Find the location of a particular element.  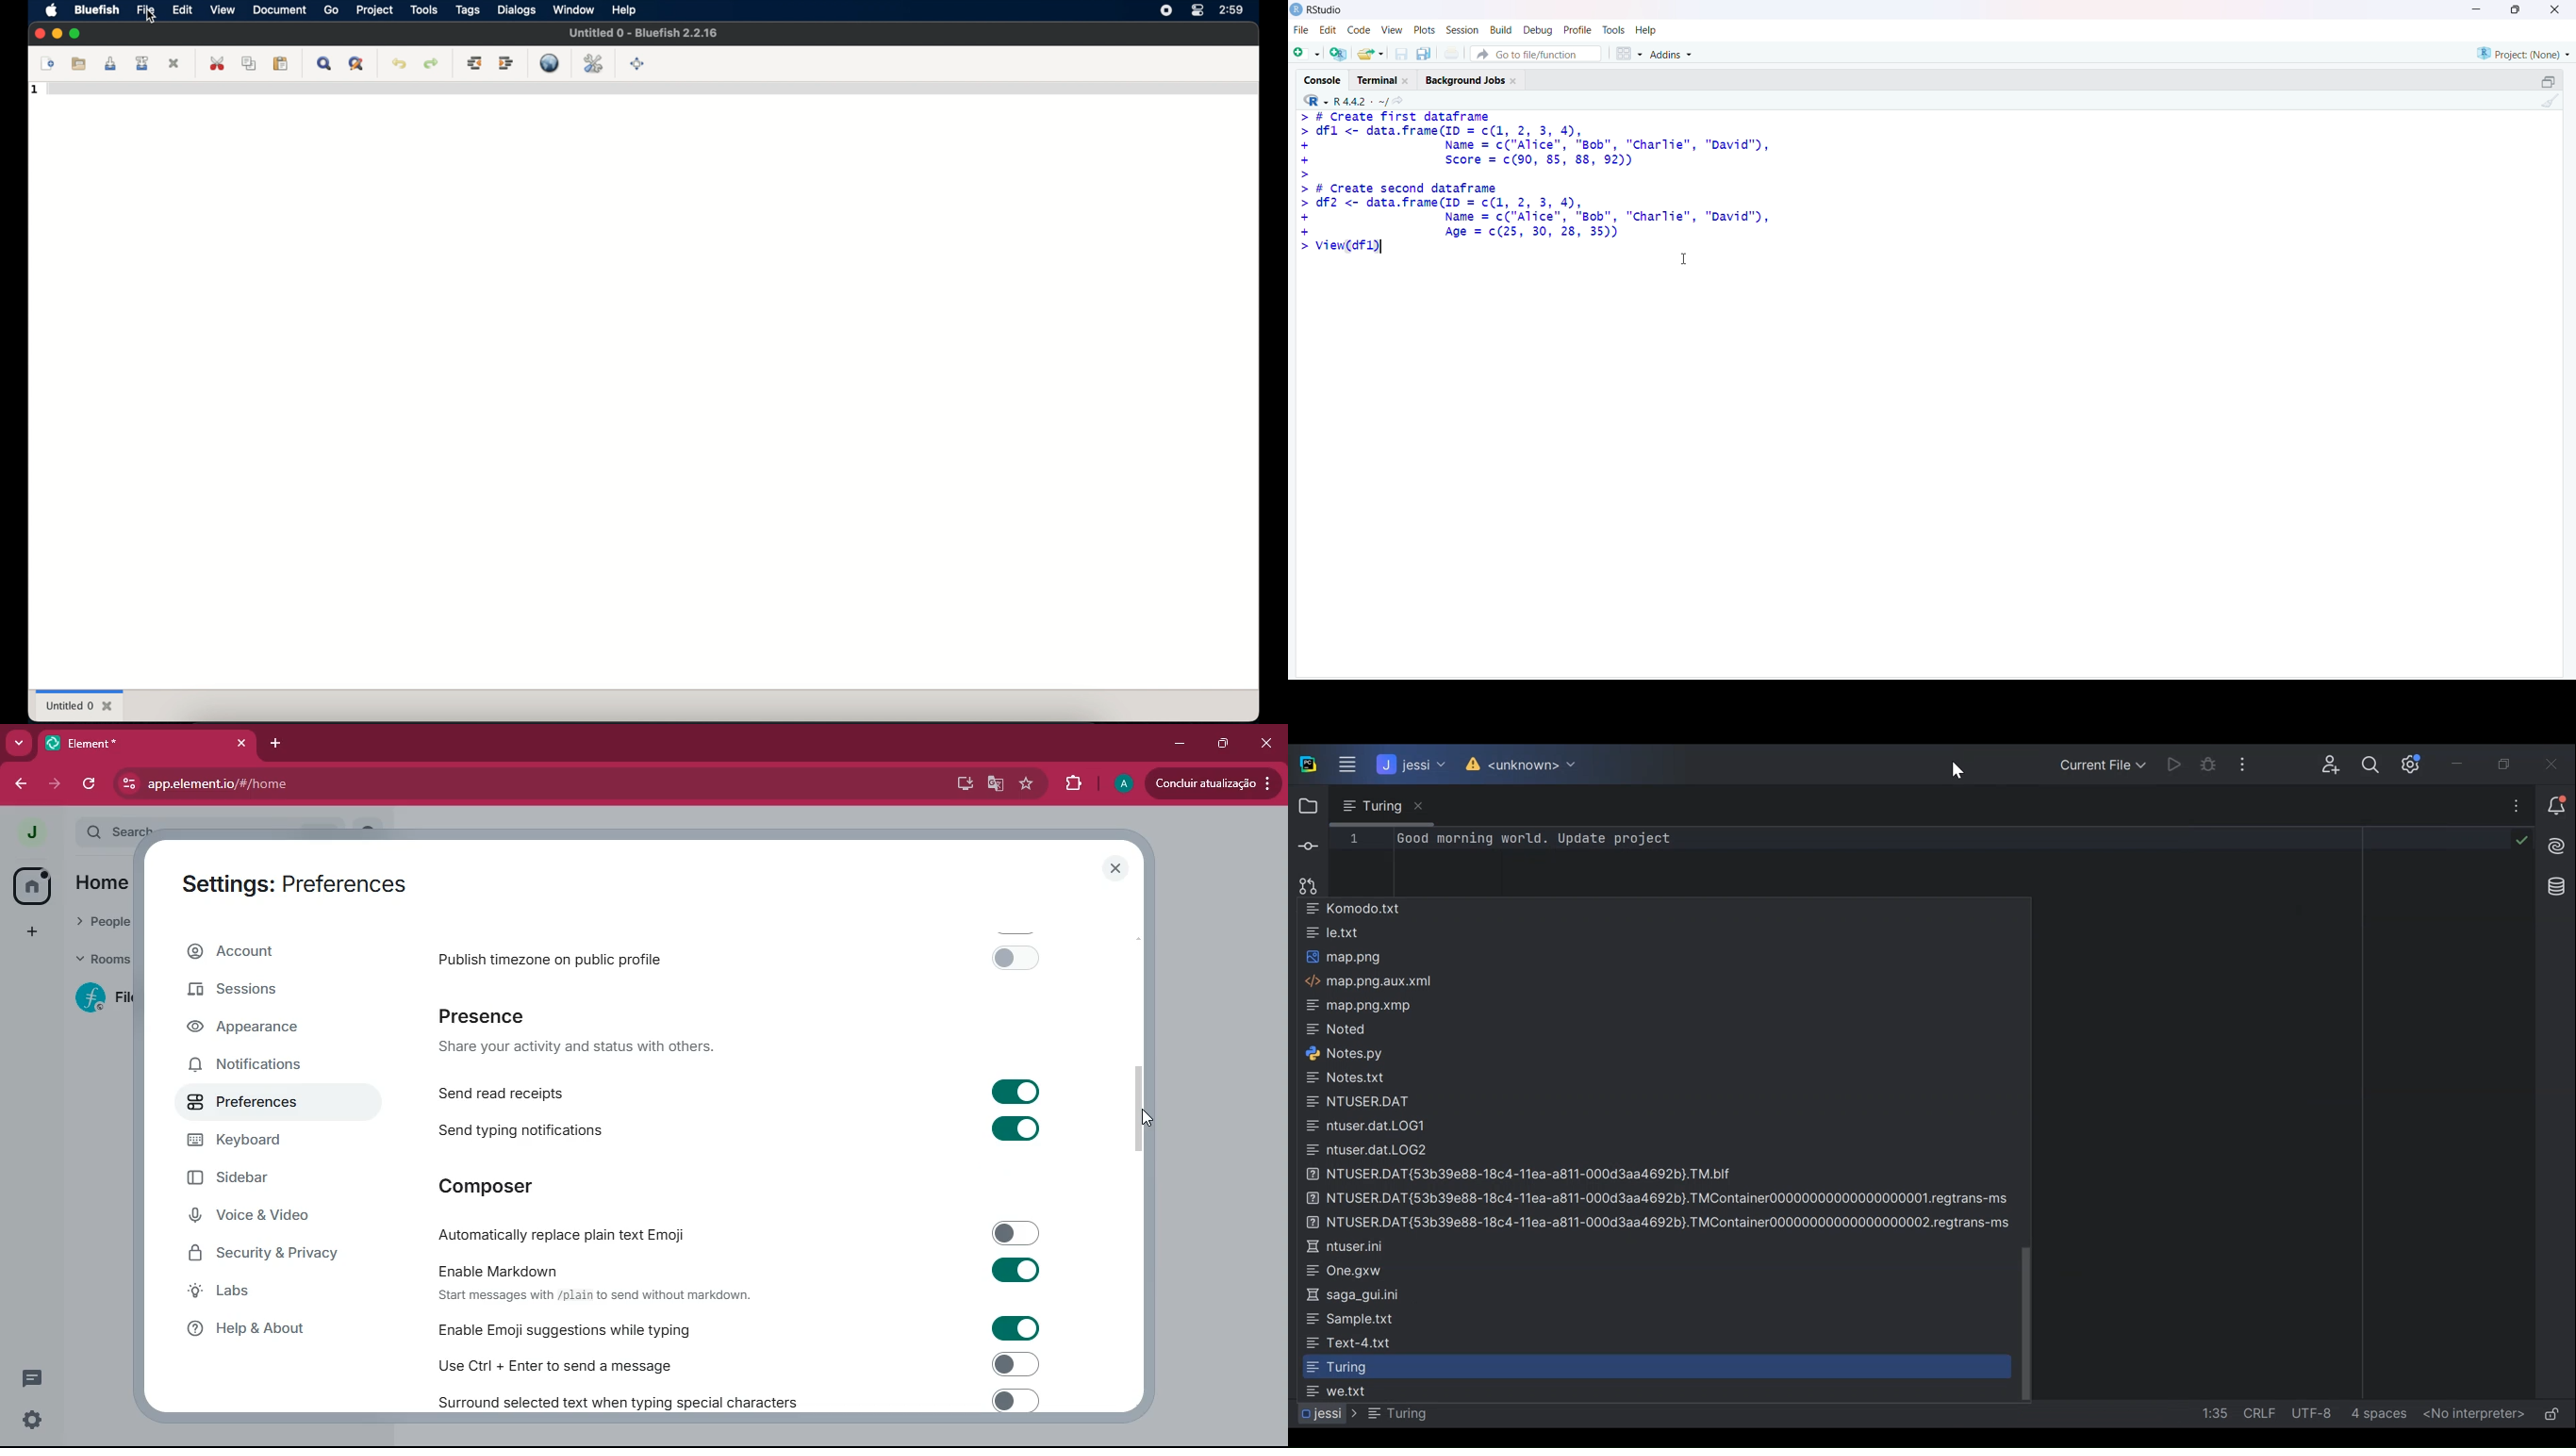

cursor is located at coordinates (150, 17).